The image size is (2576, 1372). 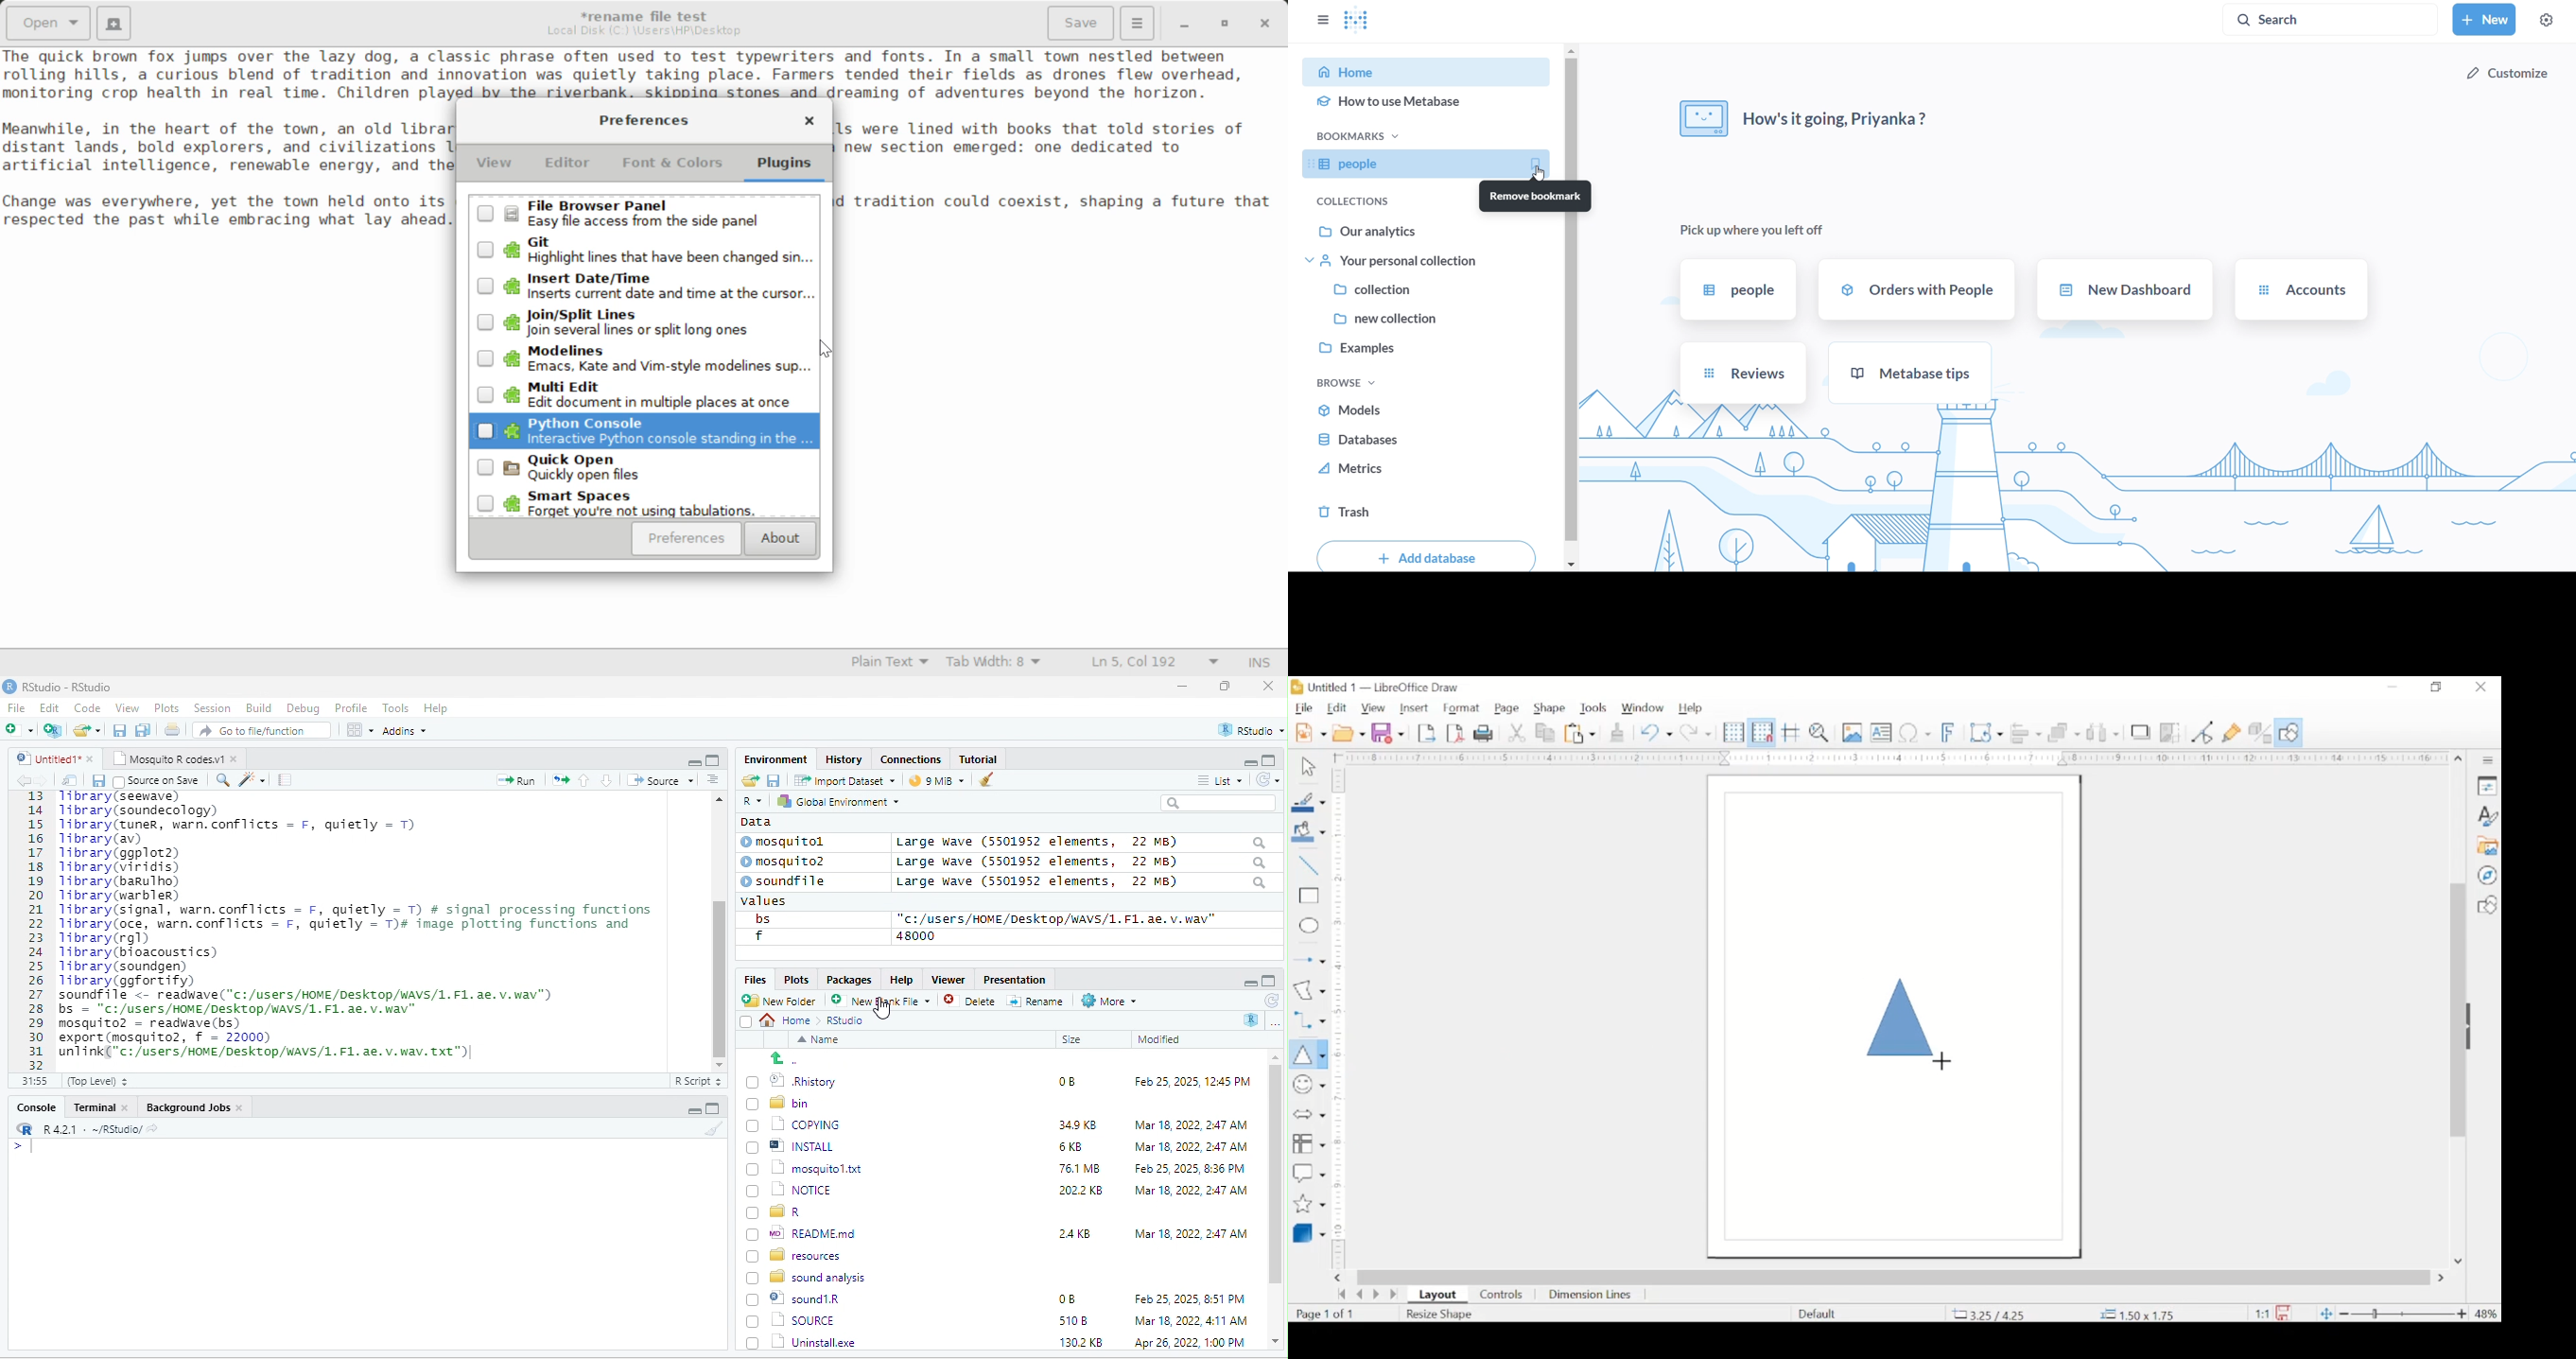 I want to click on (7) 1 NOTICE, so click(x=787, y=1191).